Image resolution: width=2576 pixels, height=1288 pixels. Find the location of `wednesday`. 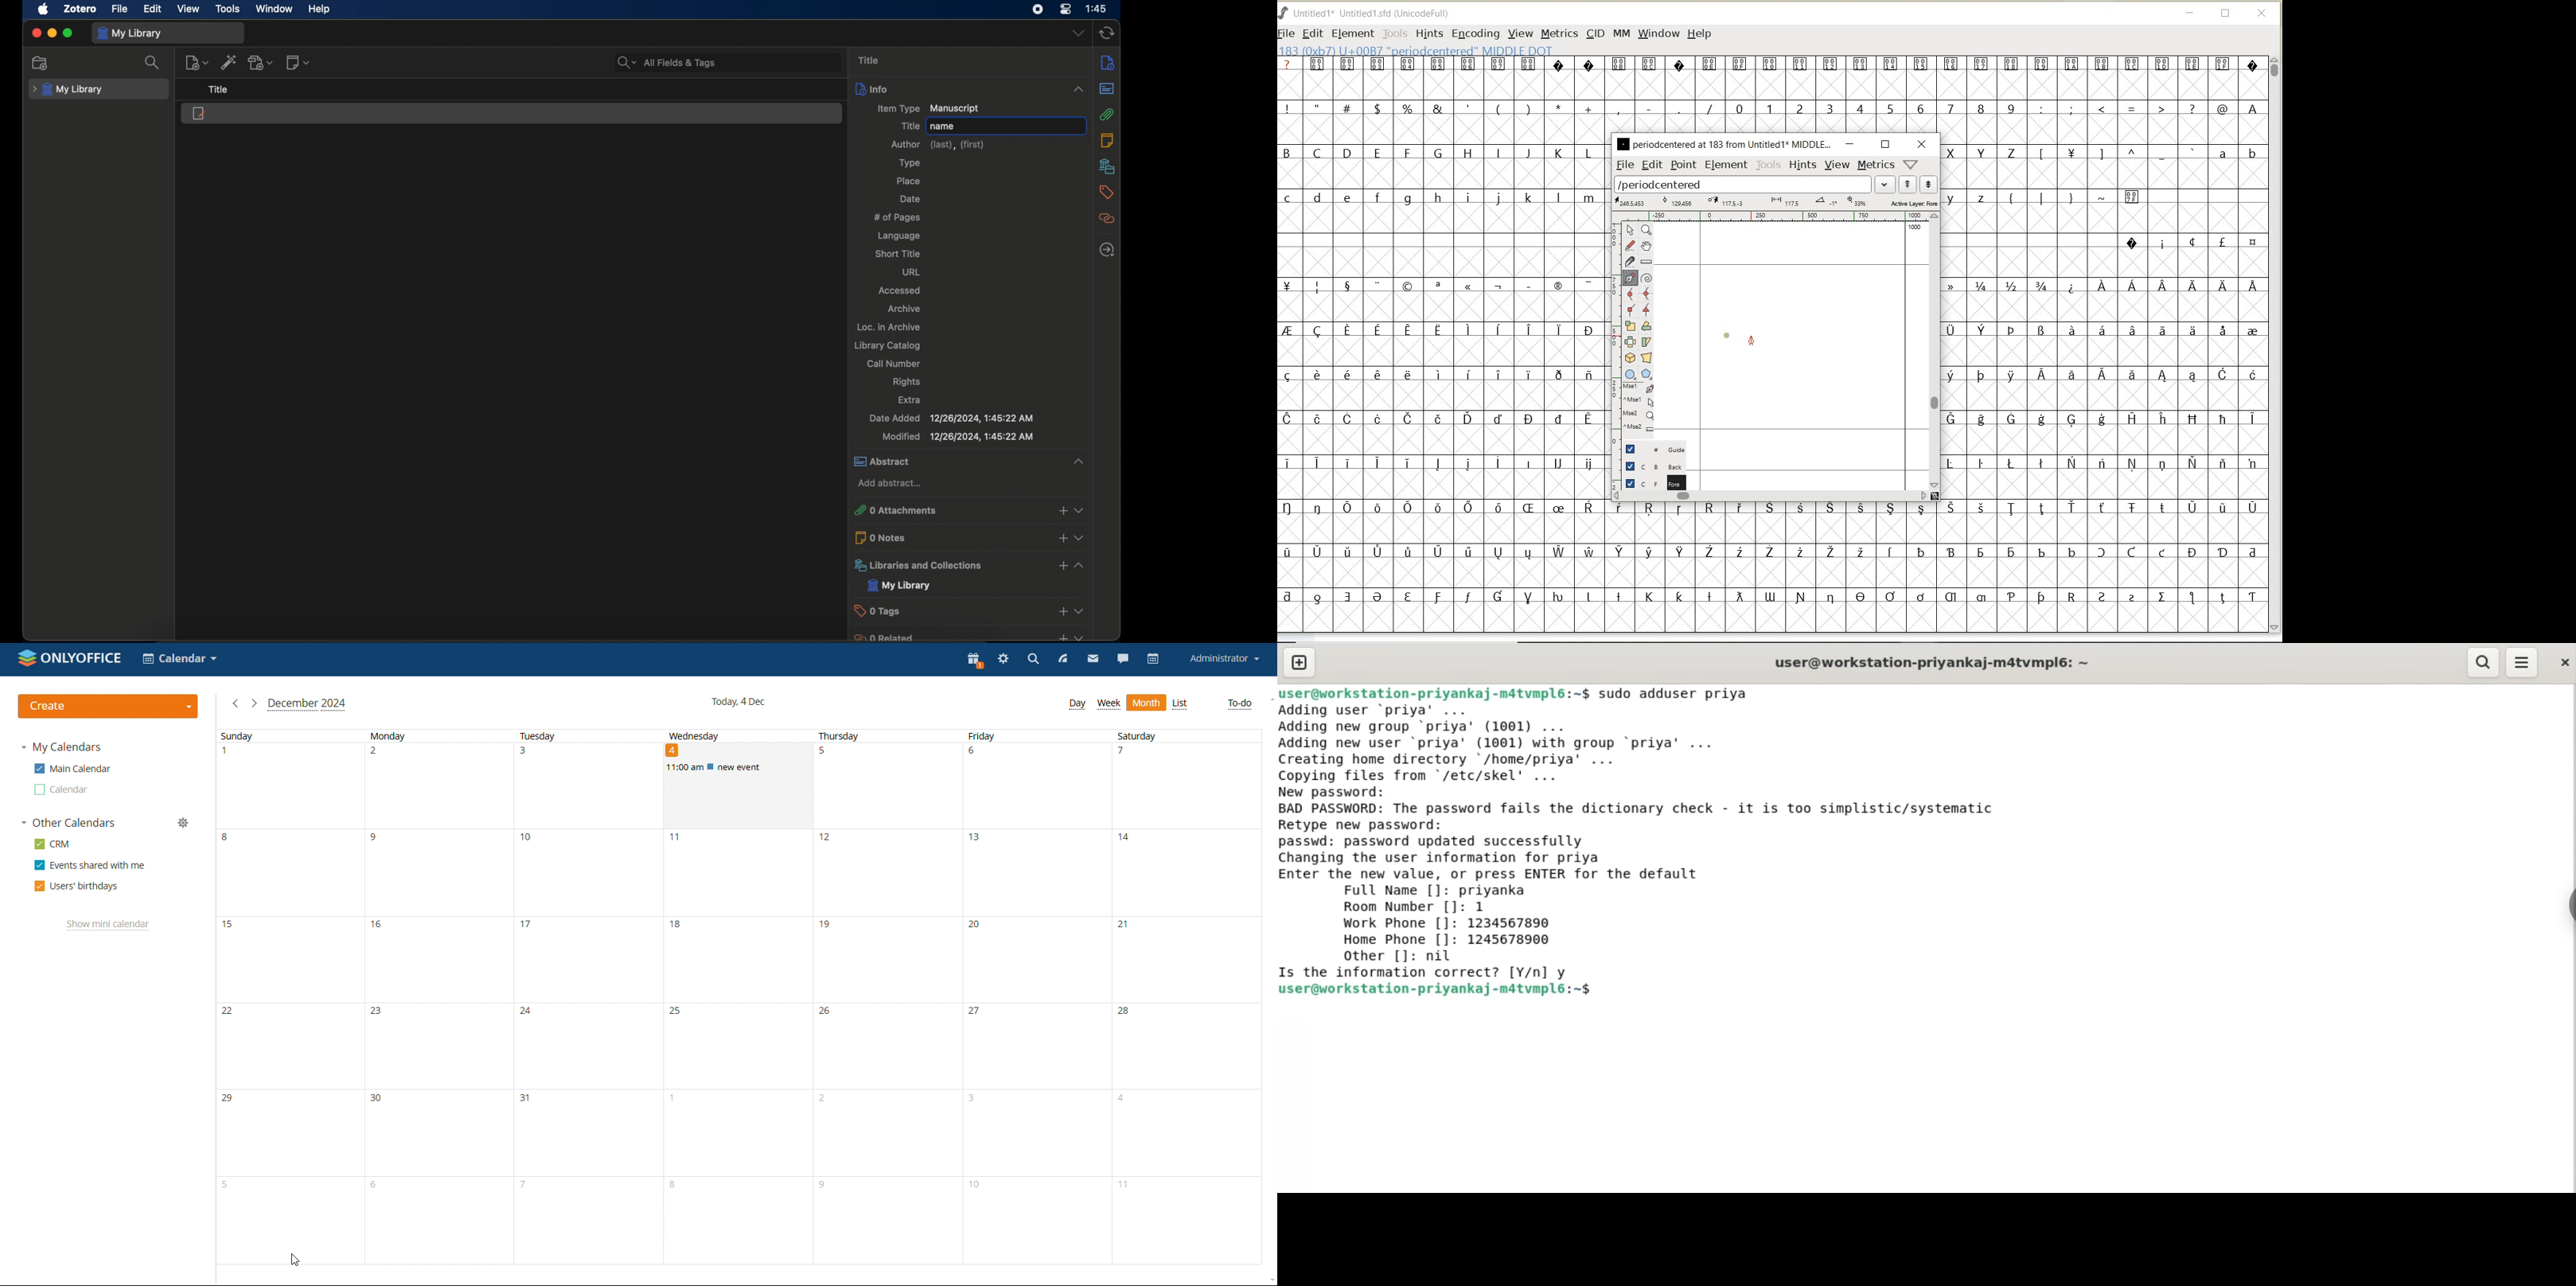

wednesday is located at coordinates (735, 1024).